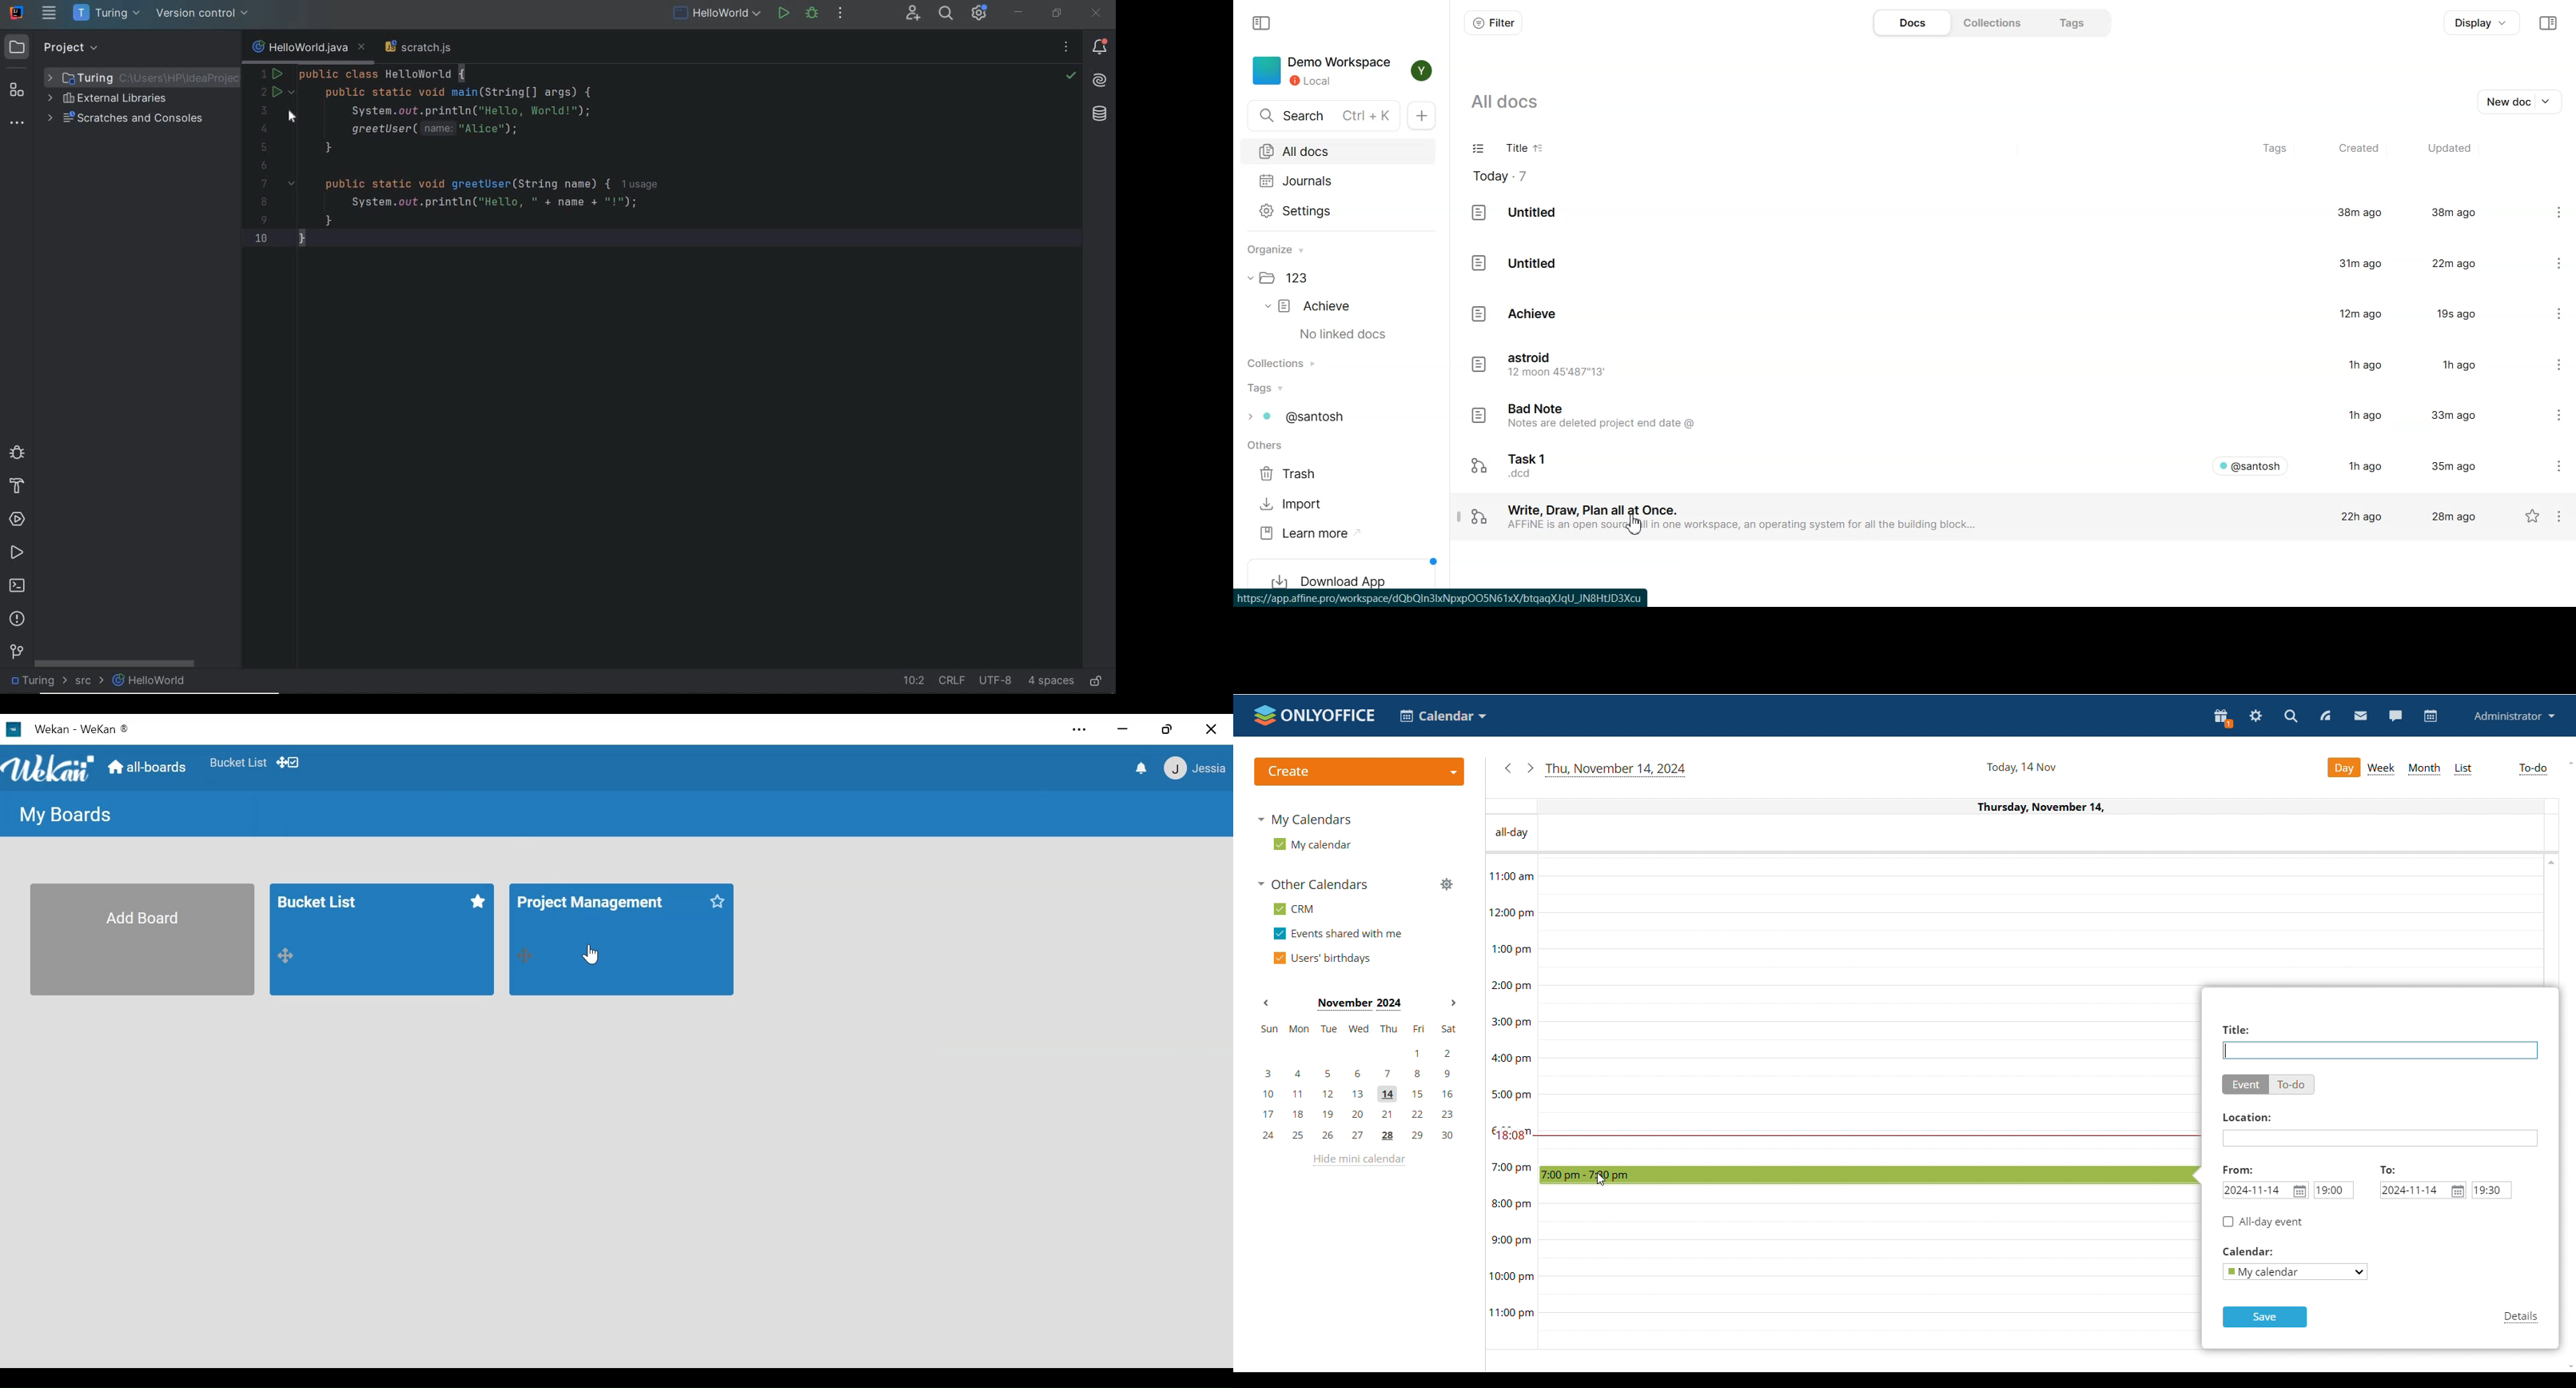  What do you see at coordinates (1080, 731) in the screenshot?
I see `Settings and more` at bounding box center [1080, 731].